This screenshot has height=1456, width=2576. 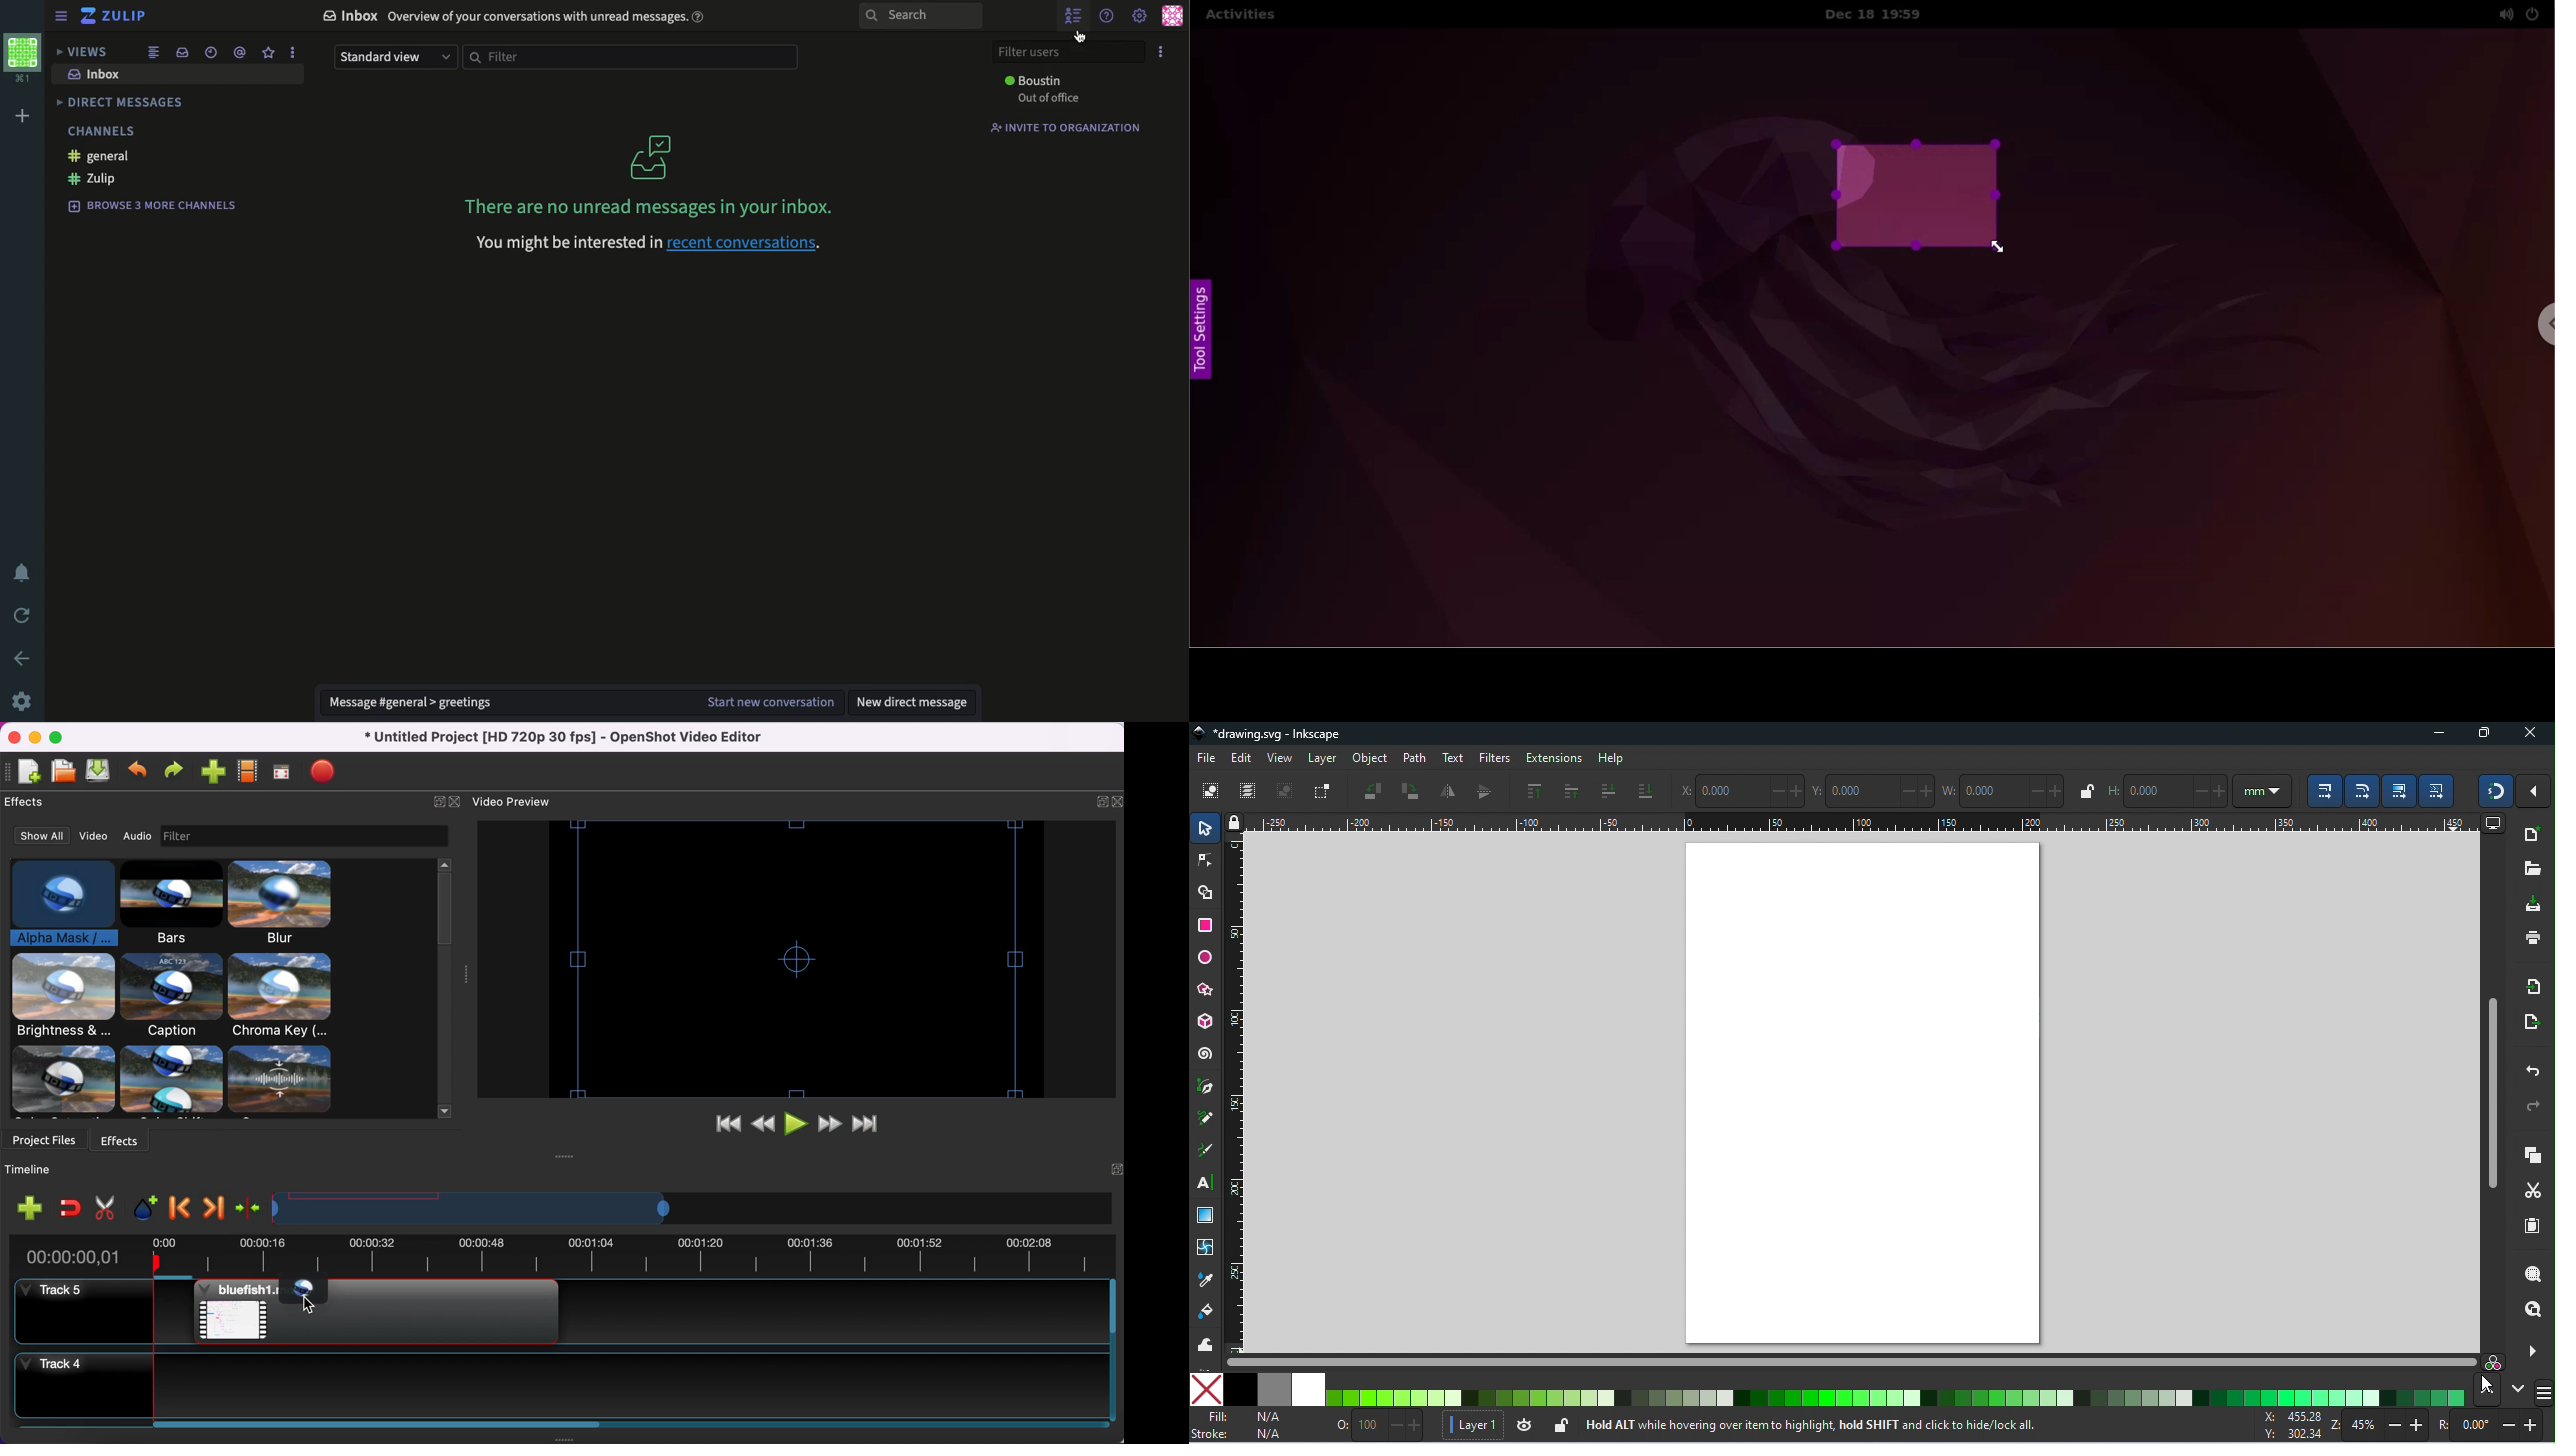 What do you see at coordinates (1206, 758) in the screenshot?
I see `file` at bounding box center [1206, 758].